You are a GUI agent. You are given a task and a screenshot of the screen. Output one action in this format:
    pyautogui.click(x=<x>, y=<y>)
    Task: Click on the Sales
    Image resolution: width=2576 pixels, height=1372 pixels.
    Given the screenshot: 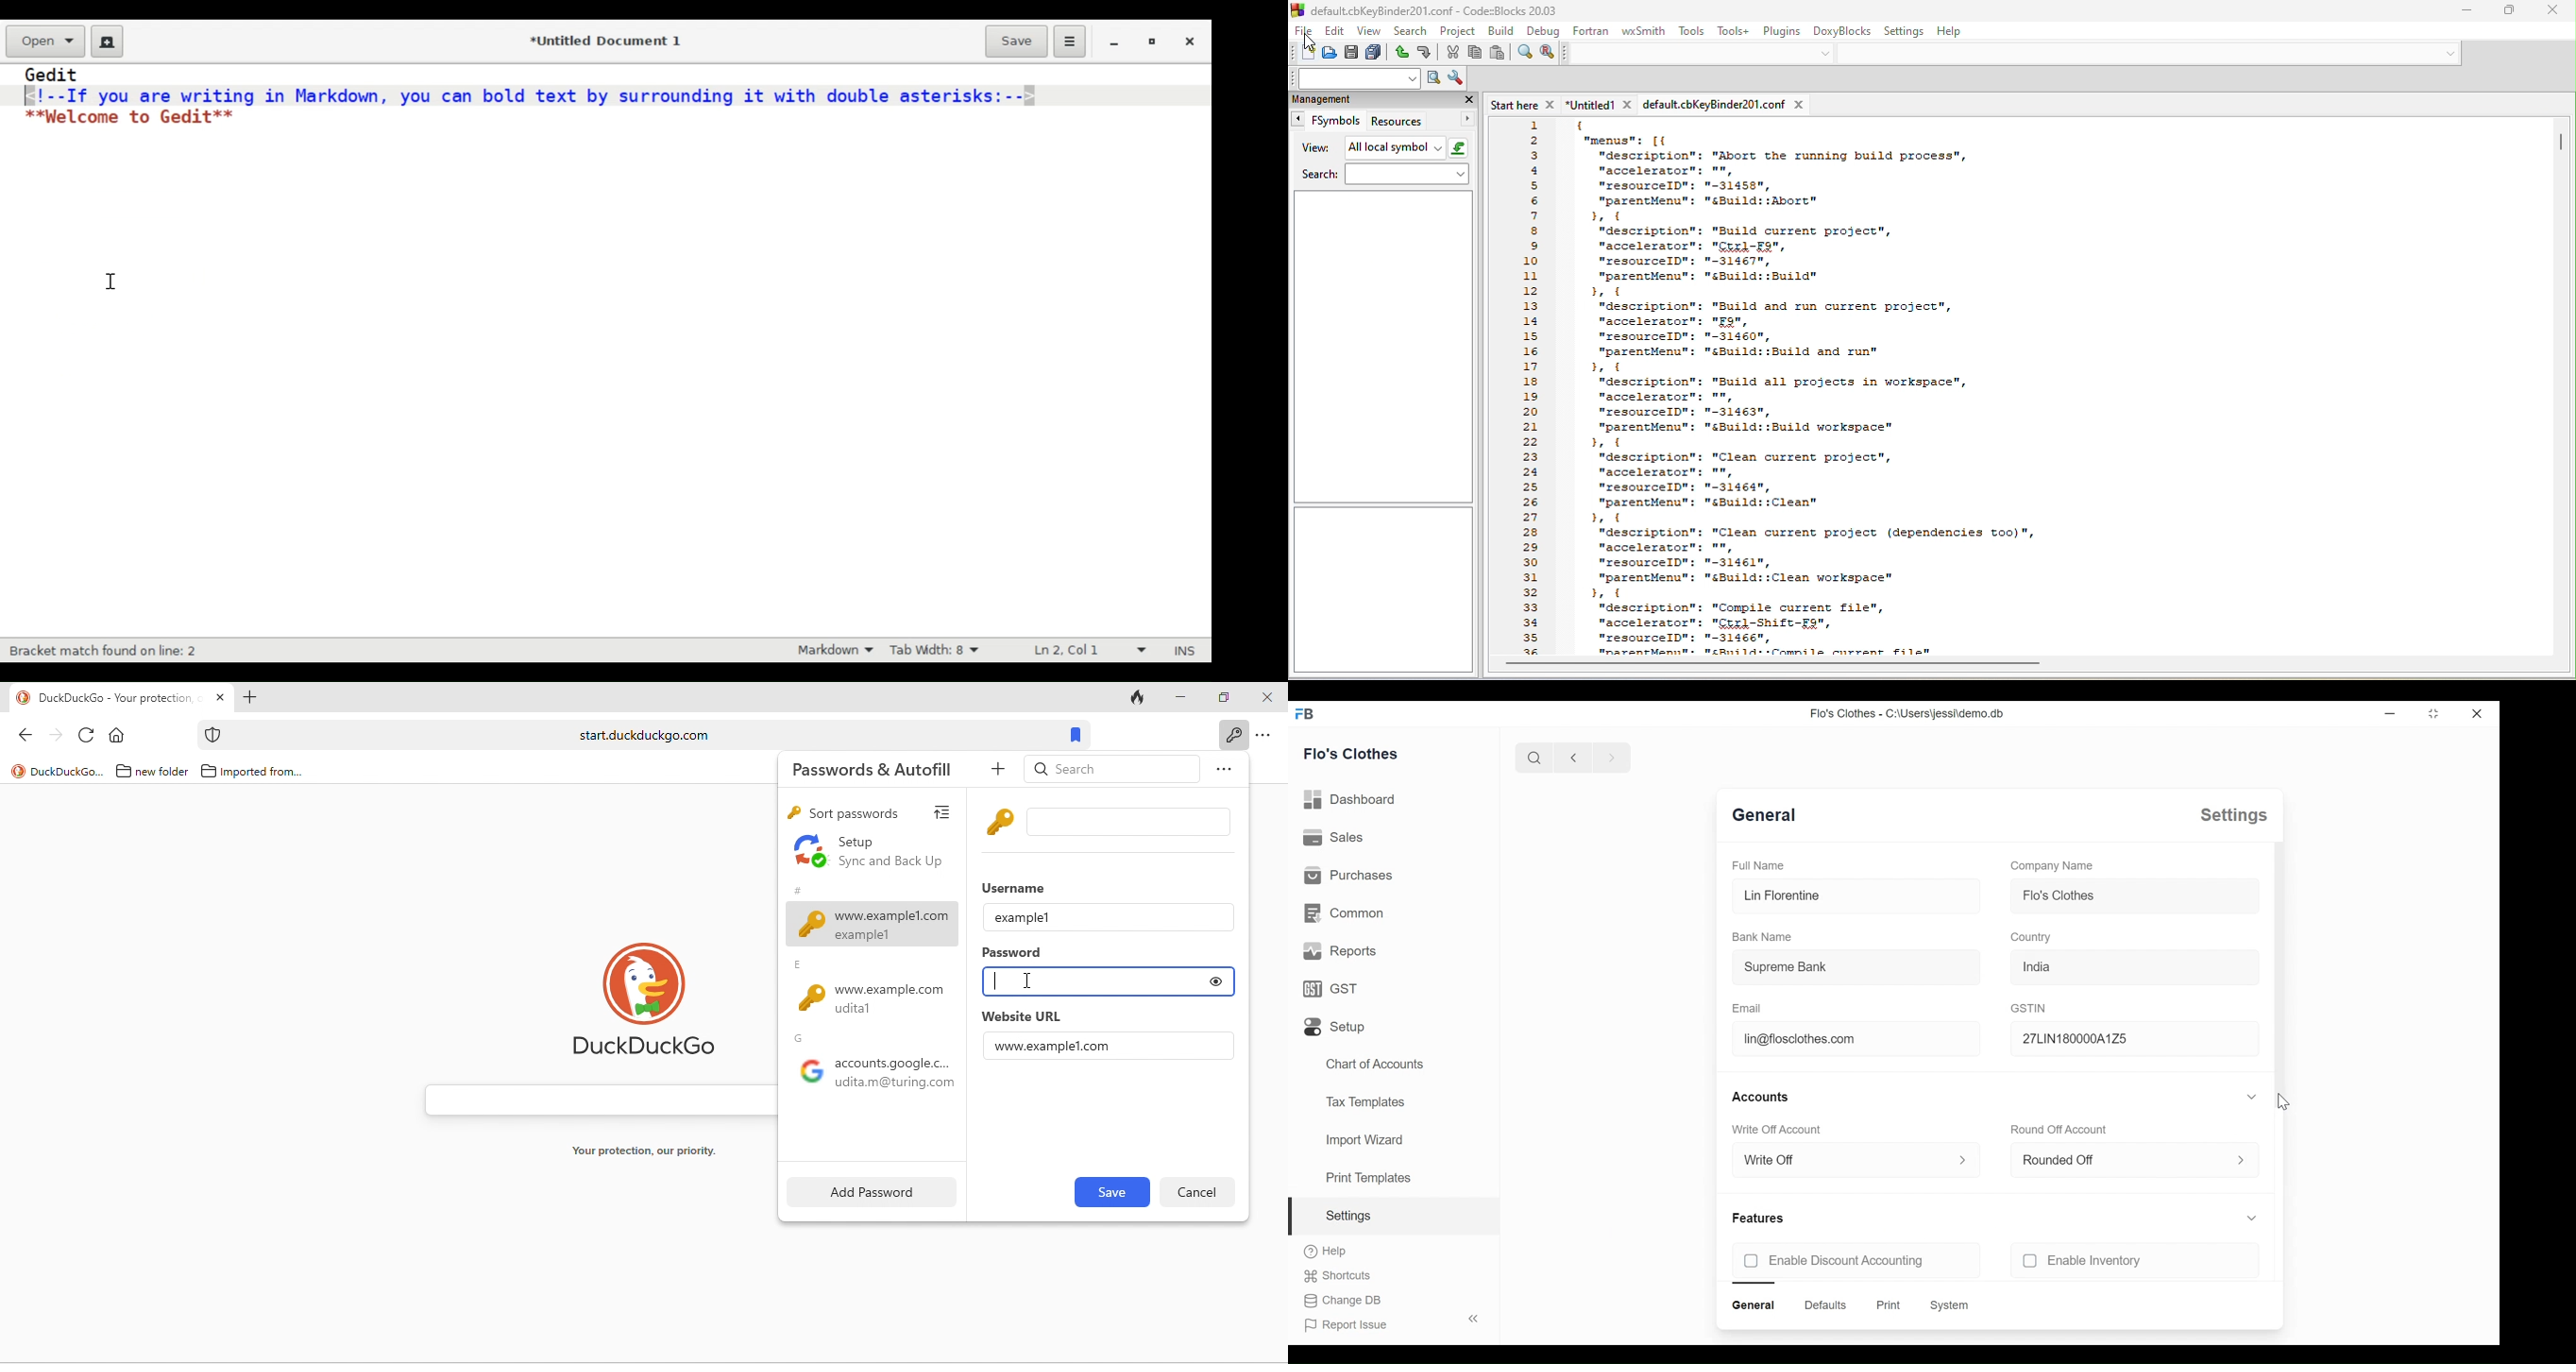 What is the action you would take?
    pyautogui.click(x=1334, y=838)
    